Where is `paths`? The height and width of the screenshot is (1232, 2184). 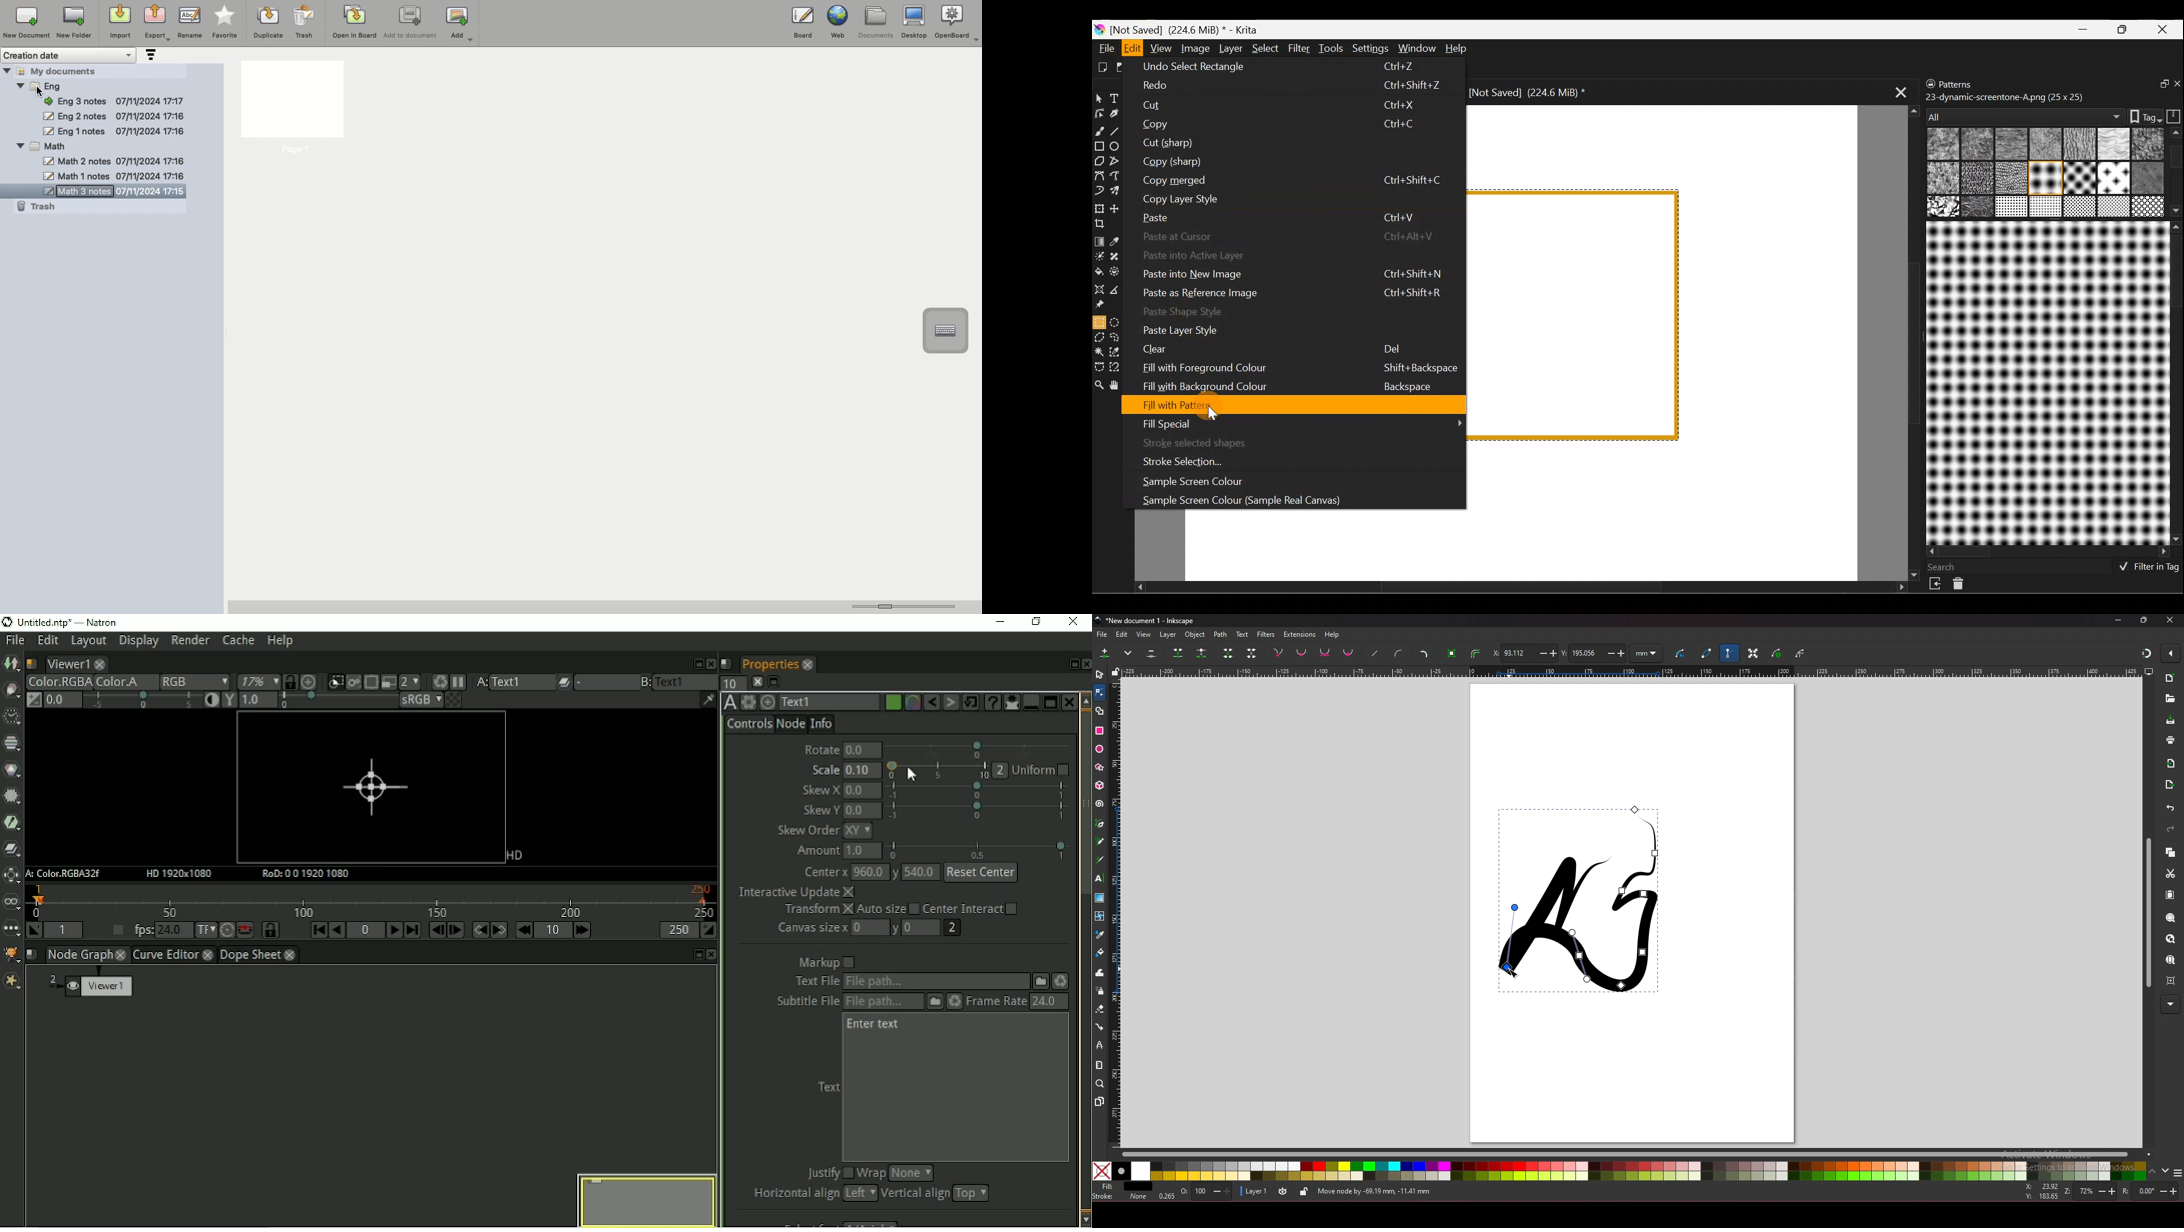
paths is located at coordinates (1581, 898).